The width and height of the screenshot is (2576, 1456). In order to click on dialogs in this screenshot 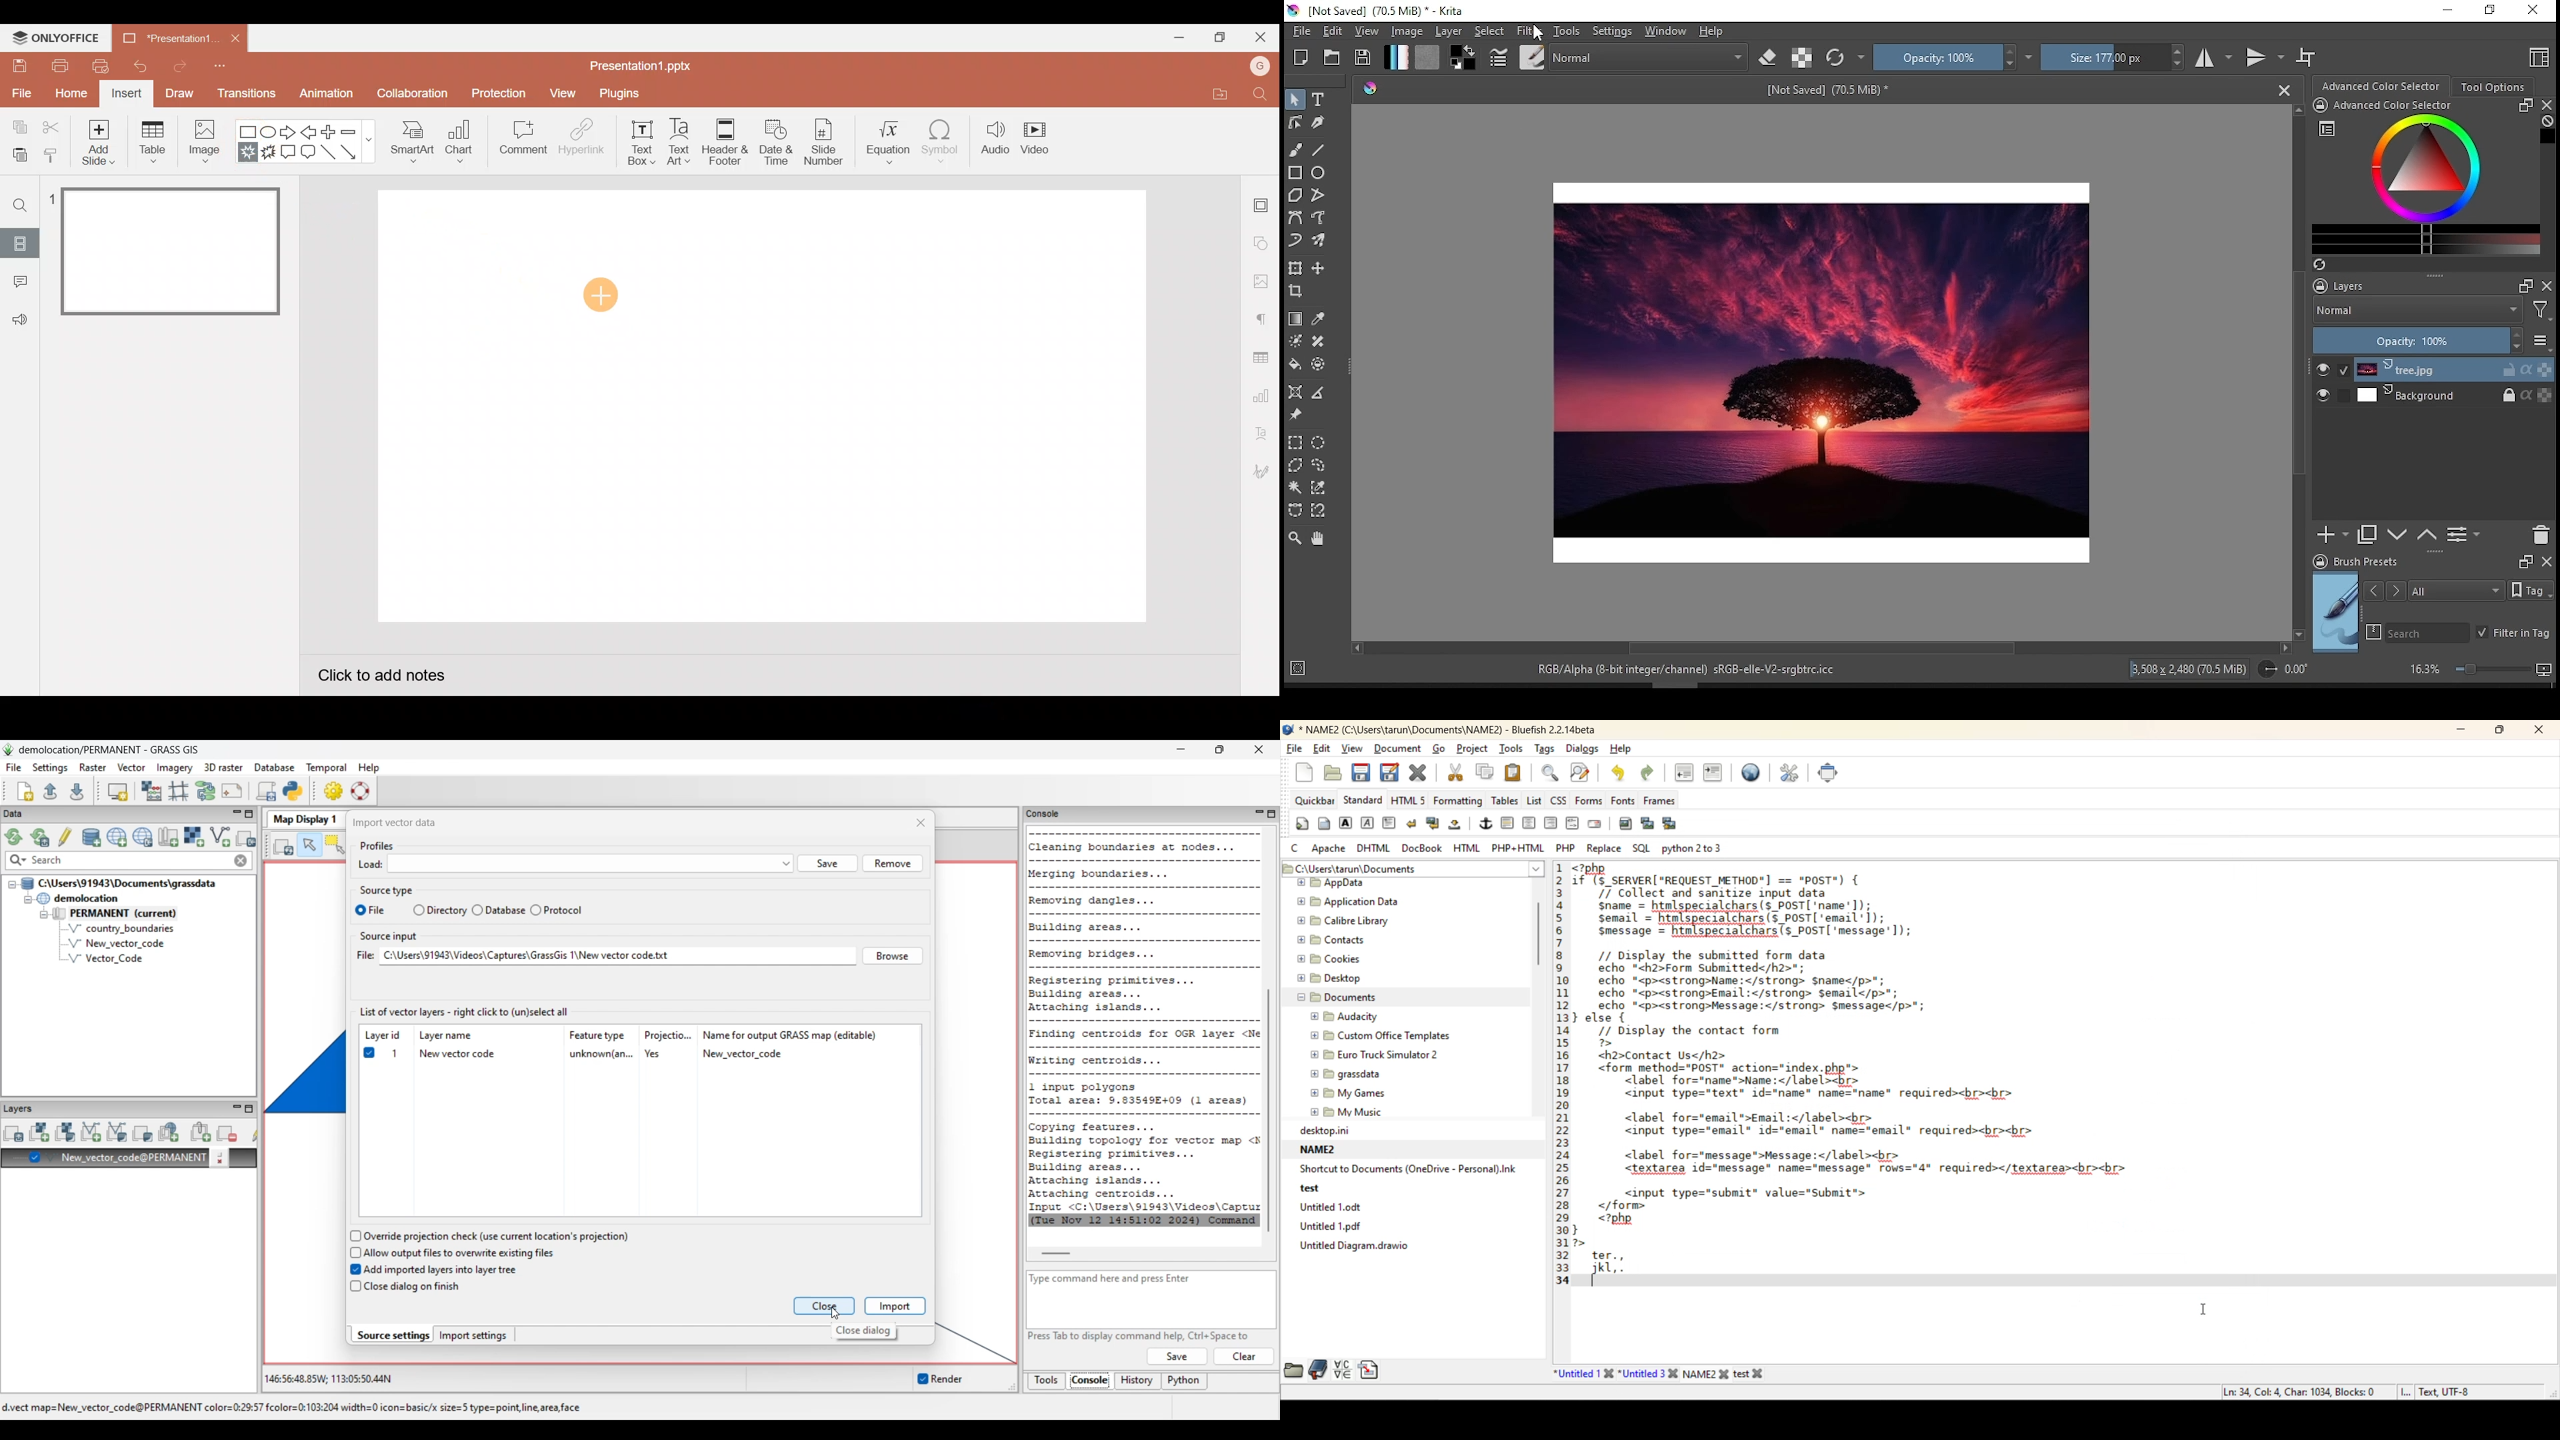, I will do `click(1582, 749)`.